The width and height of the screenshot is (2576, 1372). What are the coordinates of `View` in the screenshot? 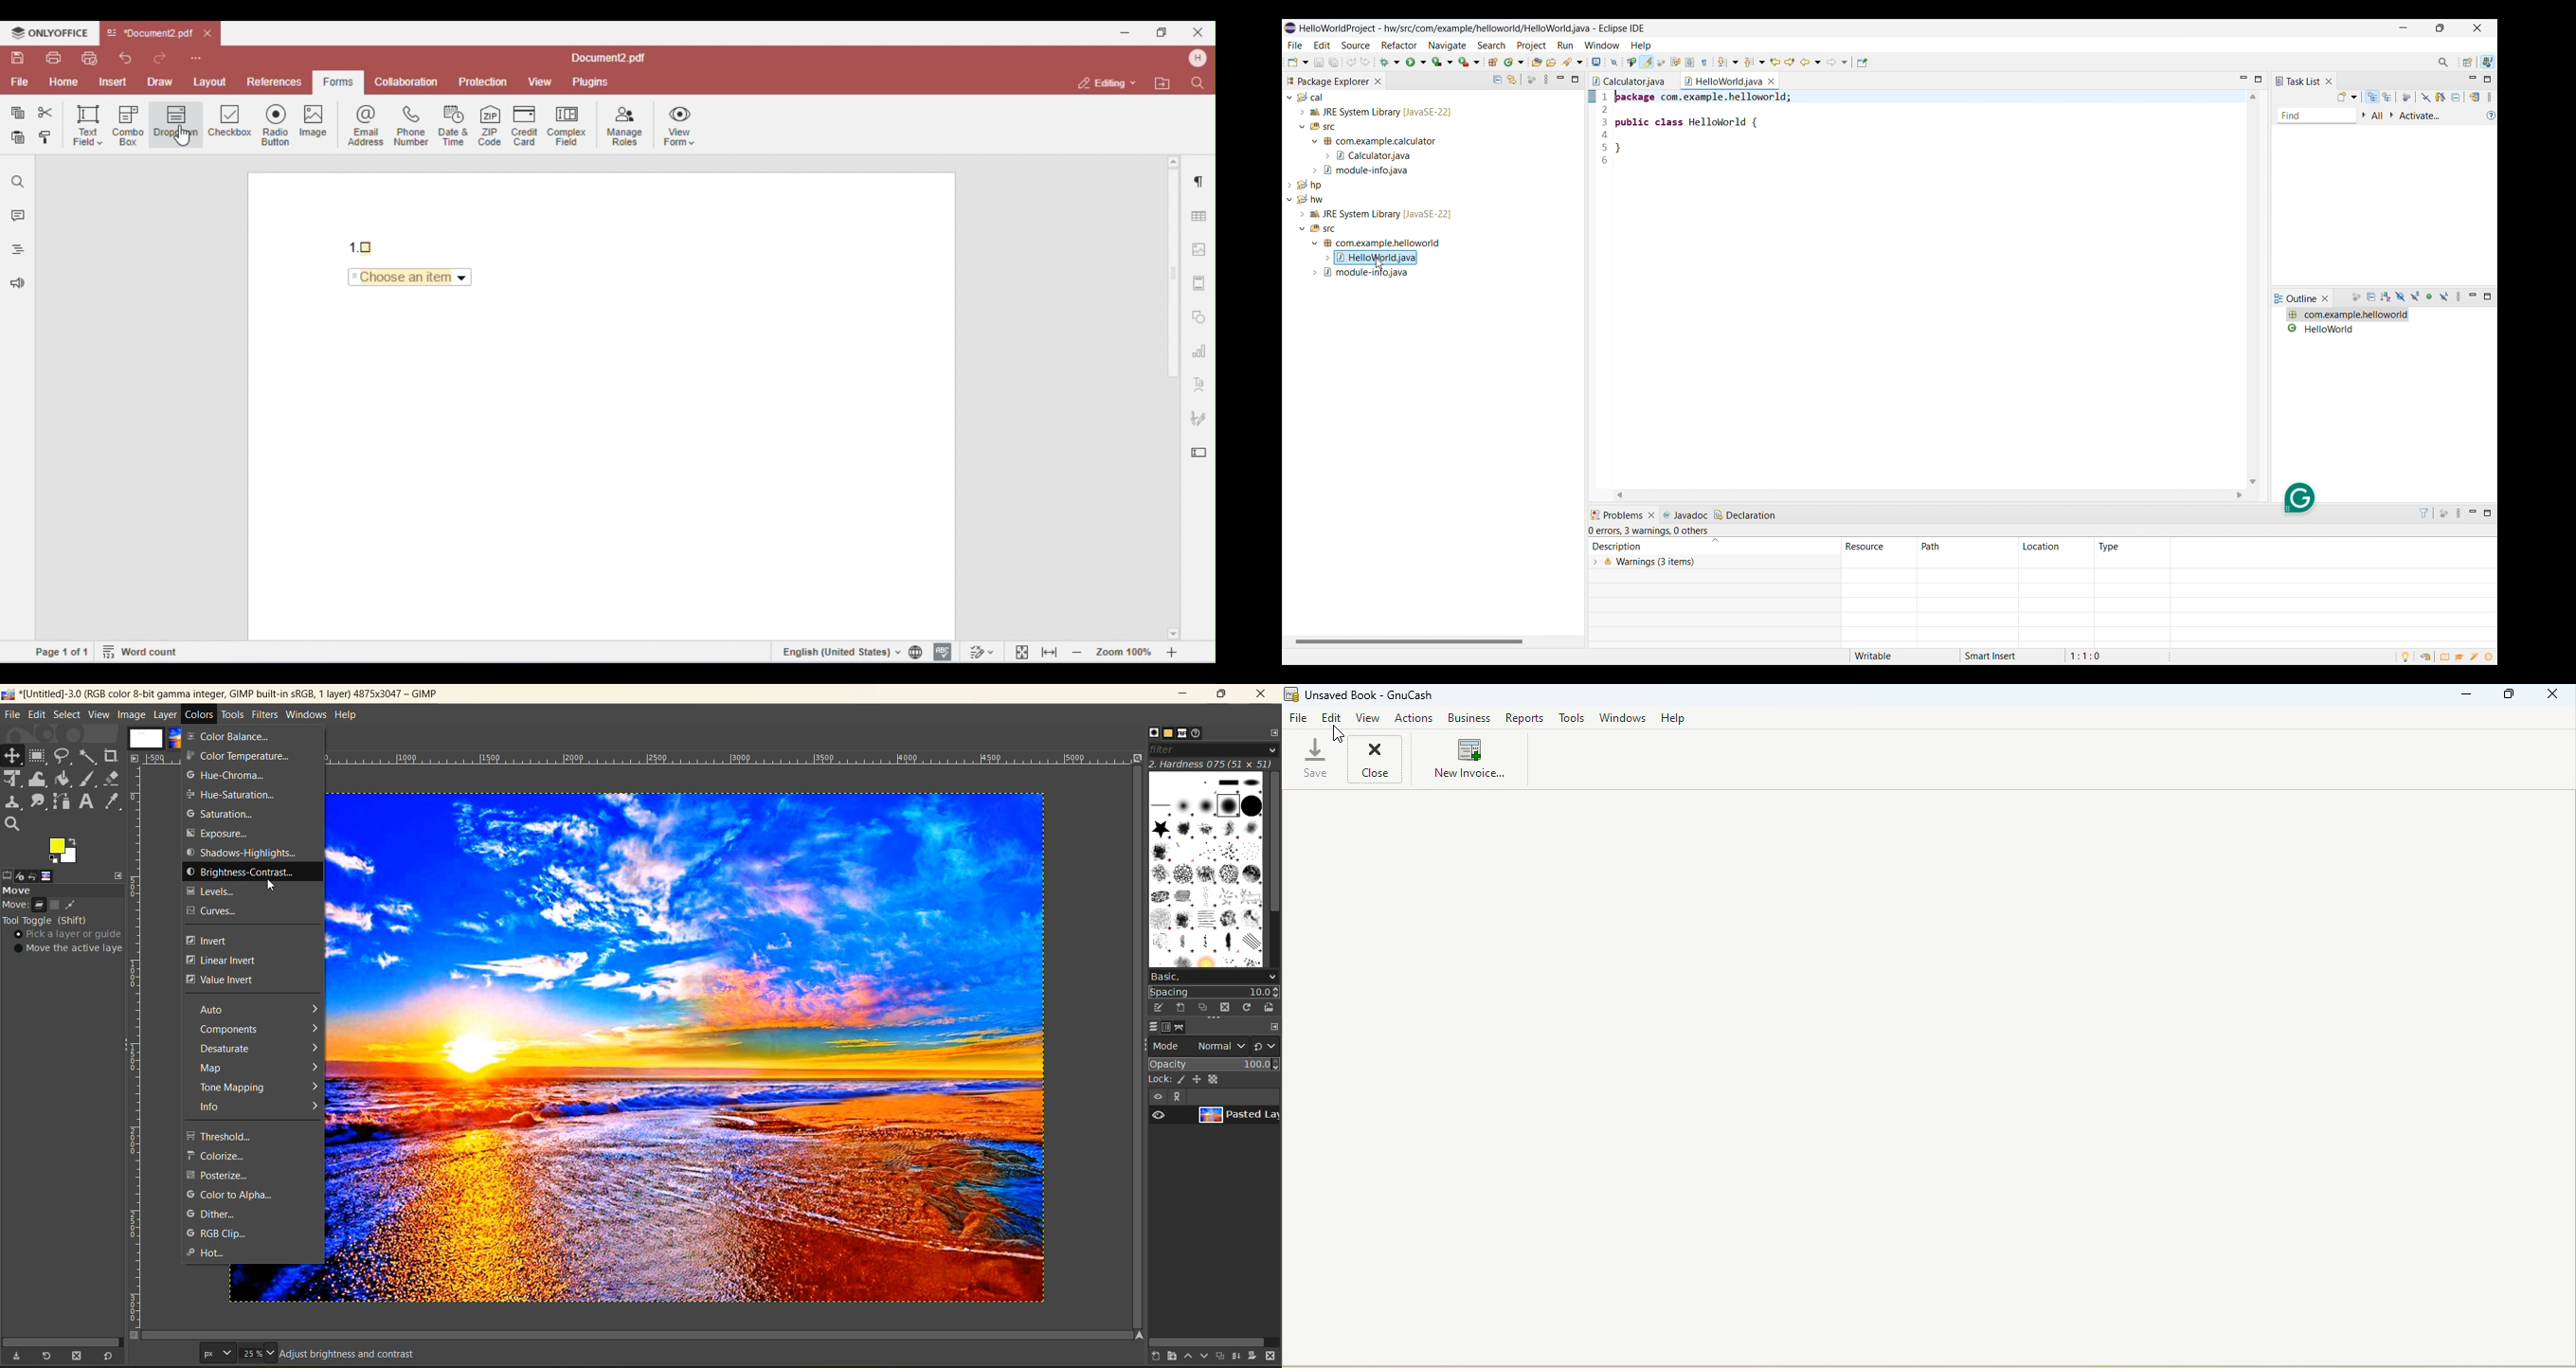 It's located at (1369, 718).